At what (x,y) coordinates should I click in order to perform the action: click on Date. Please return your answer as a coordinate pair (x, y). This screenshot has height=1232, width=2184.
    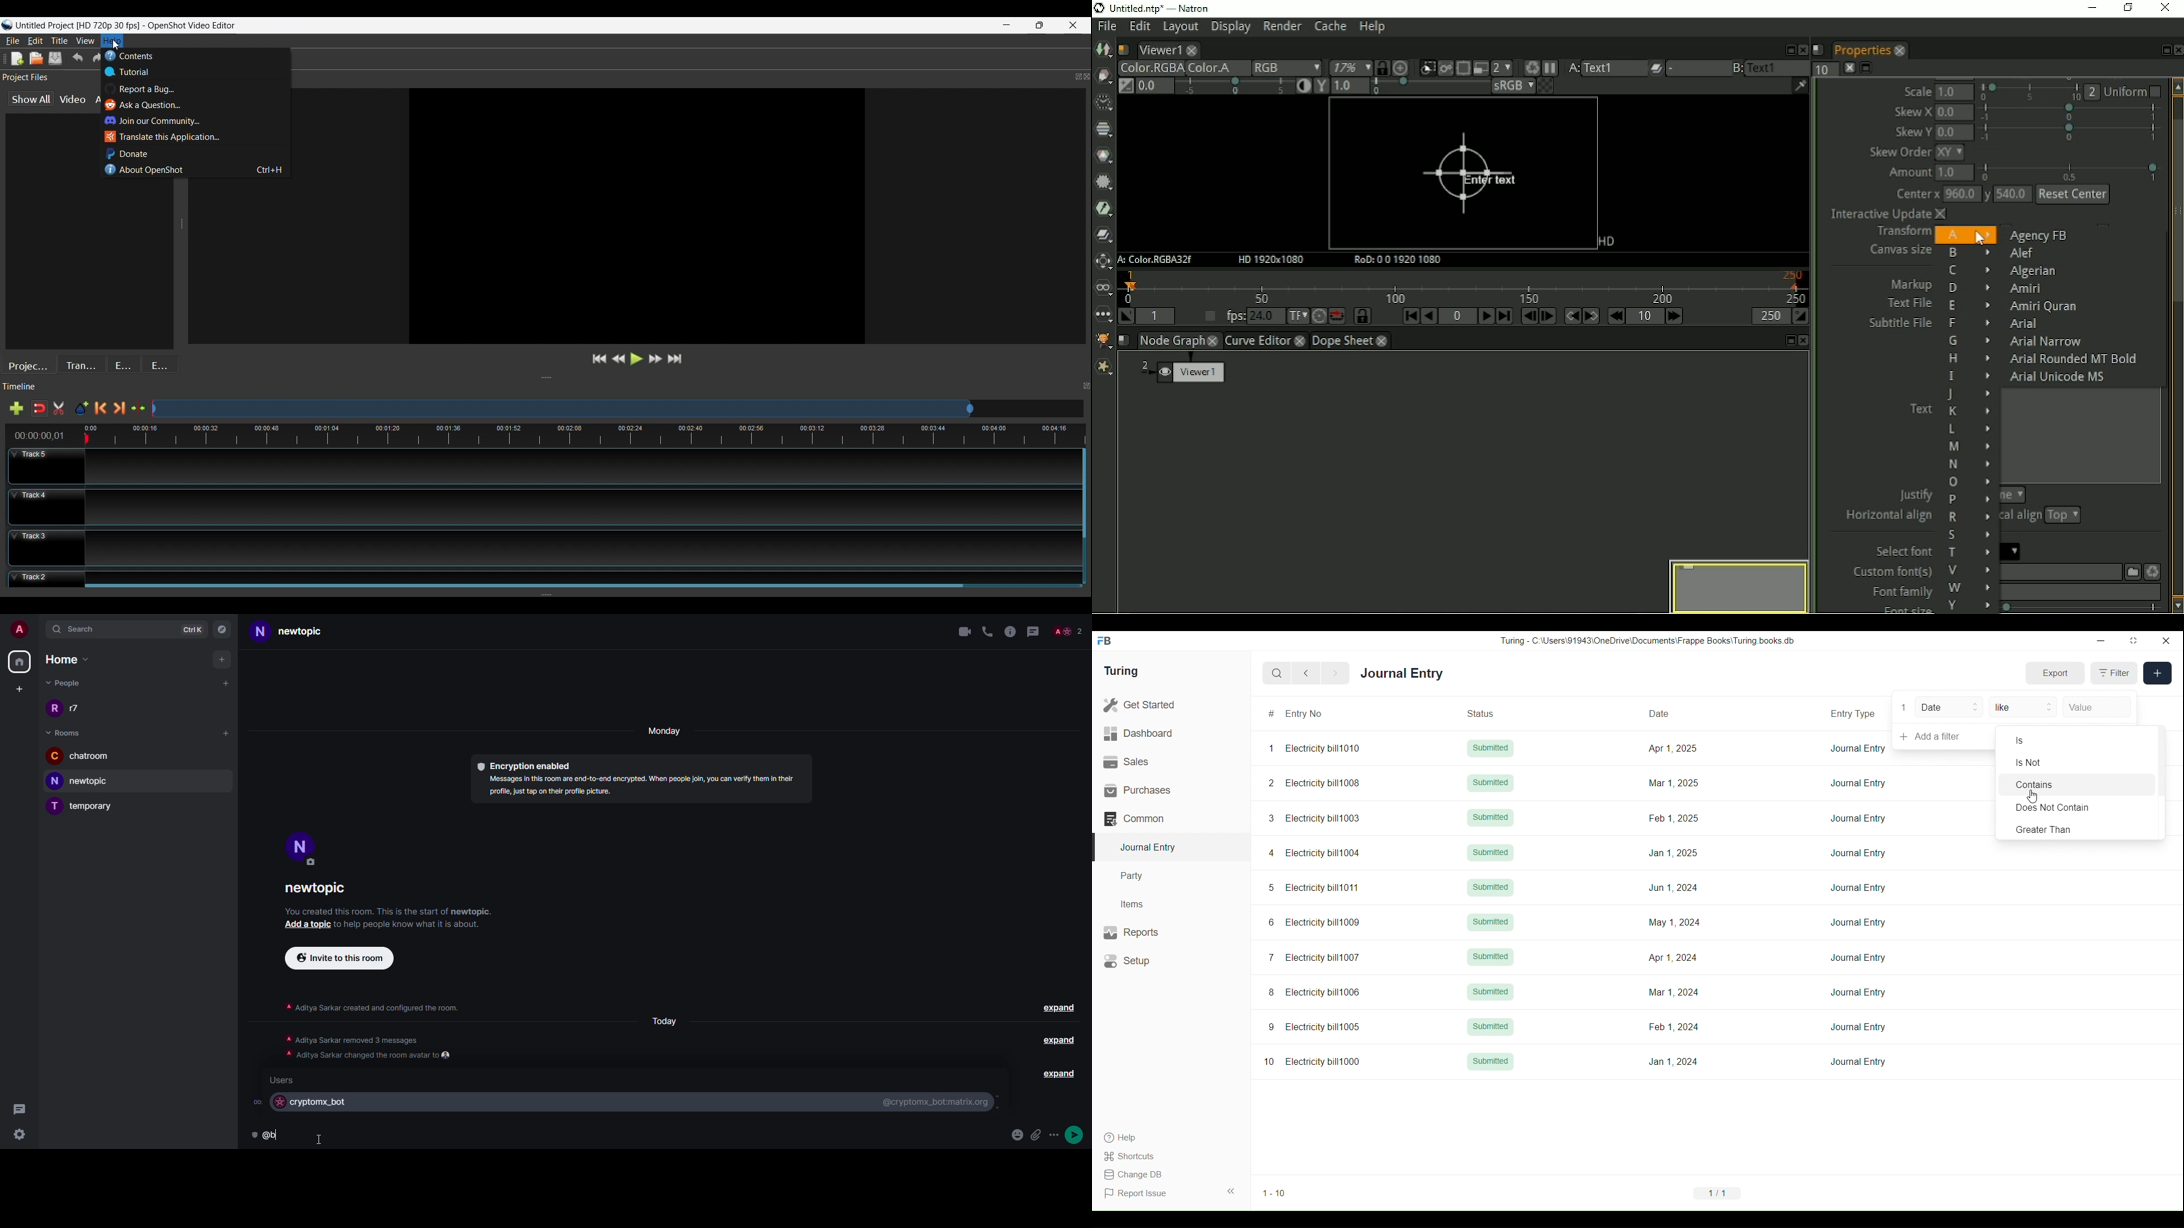
    Looking at the image, I should click on (1949, 707).